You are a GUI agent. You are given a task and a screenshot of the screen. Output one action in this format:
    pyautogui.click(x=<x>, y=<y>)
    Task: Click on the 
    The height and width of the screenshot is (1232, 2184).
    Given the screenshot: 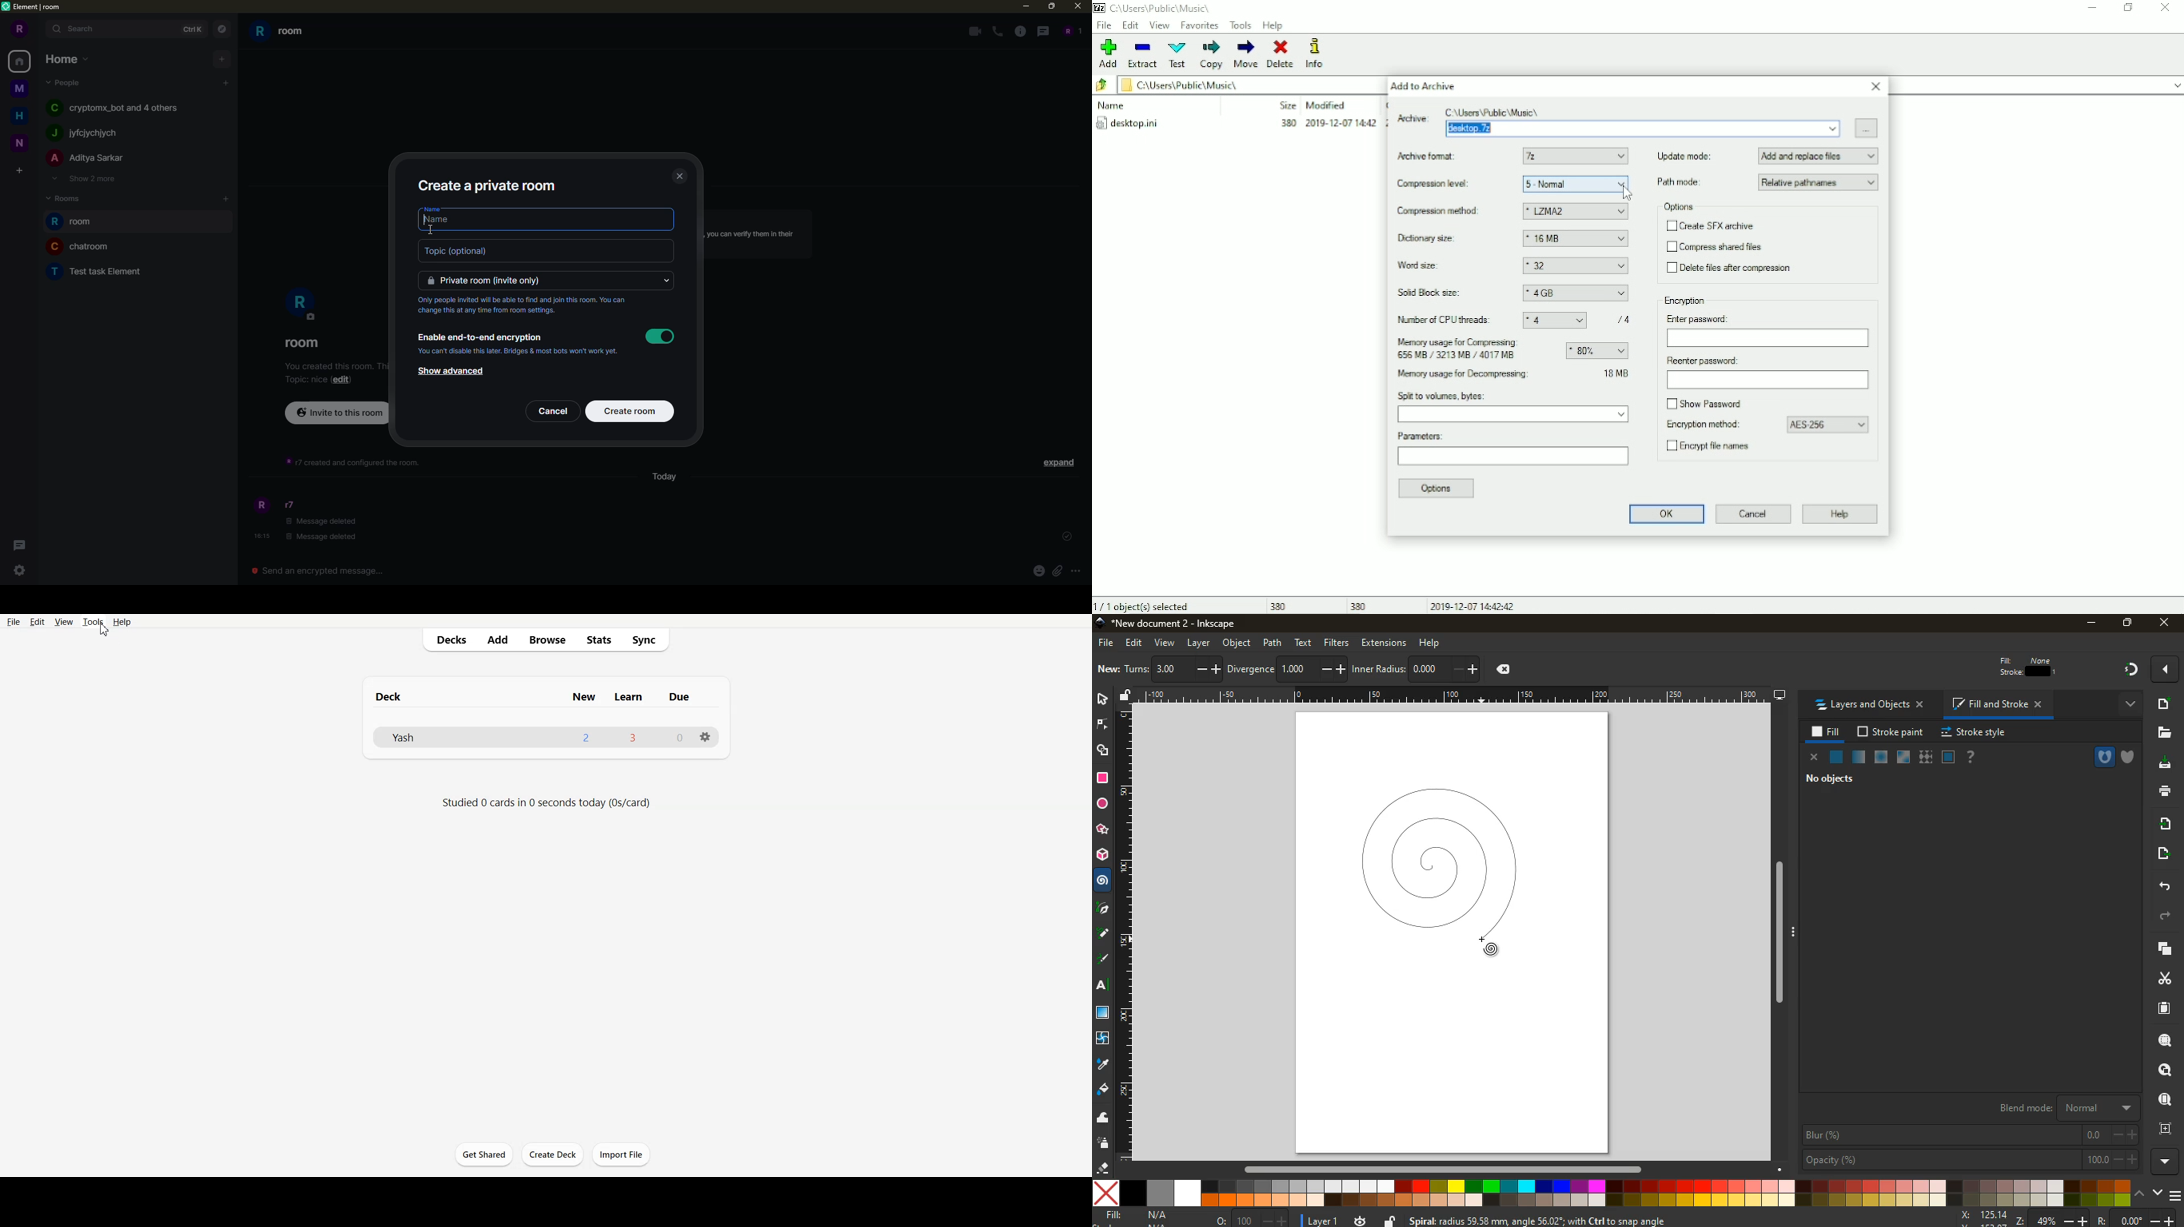 What is the action you would take?
    pyautogui.click(x=1376, y=668)
    